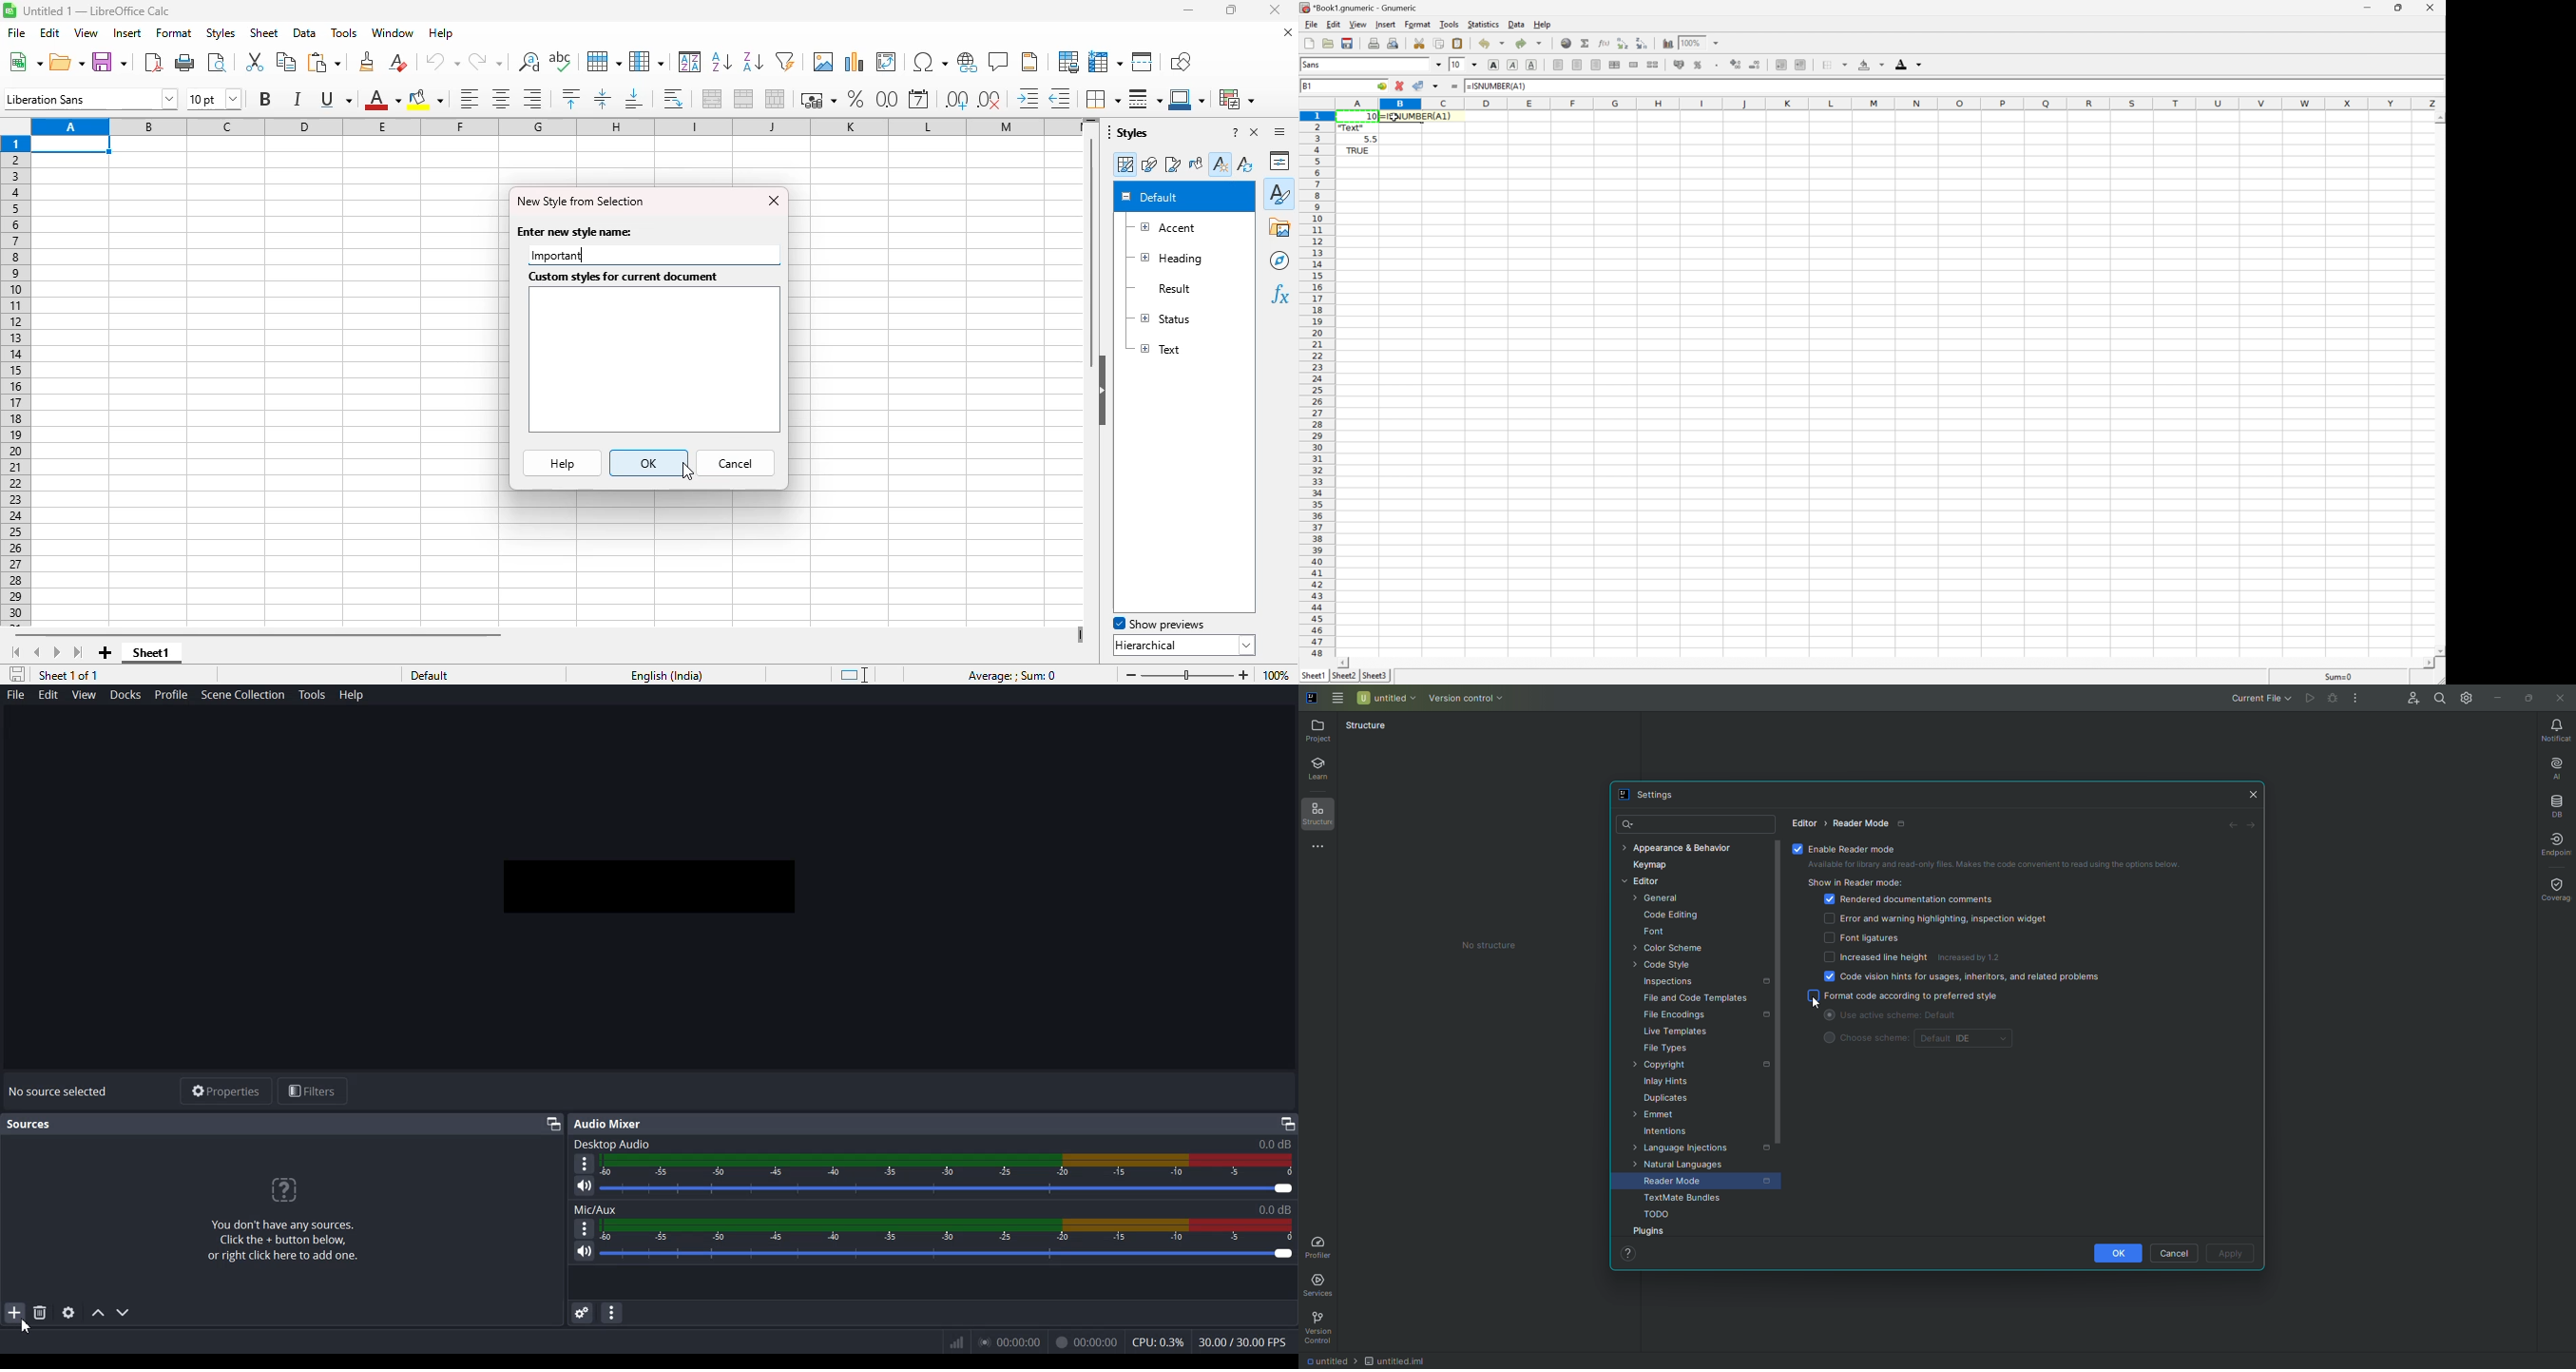 This screenshot has width=2576, height=1372. Describe the element at coordinates (1232, 10) in the screenshot. I see `maximize` at that location.